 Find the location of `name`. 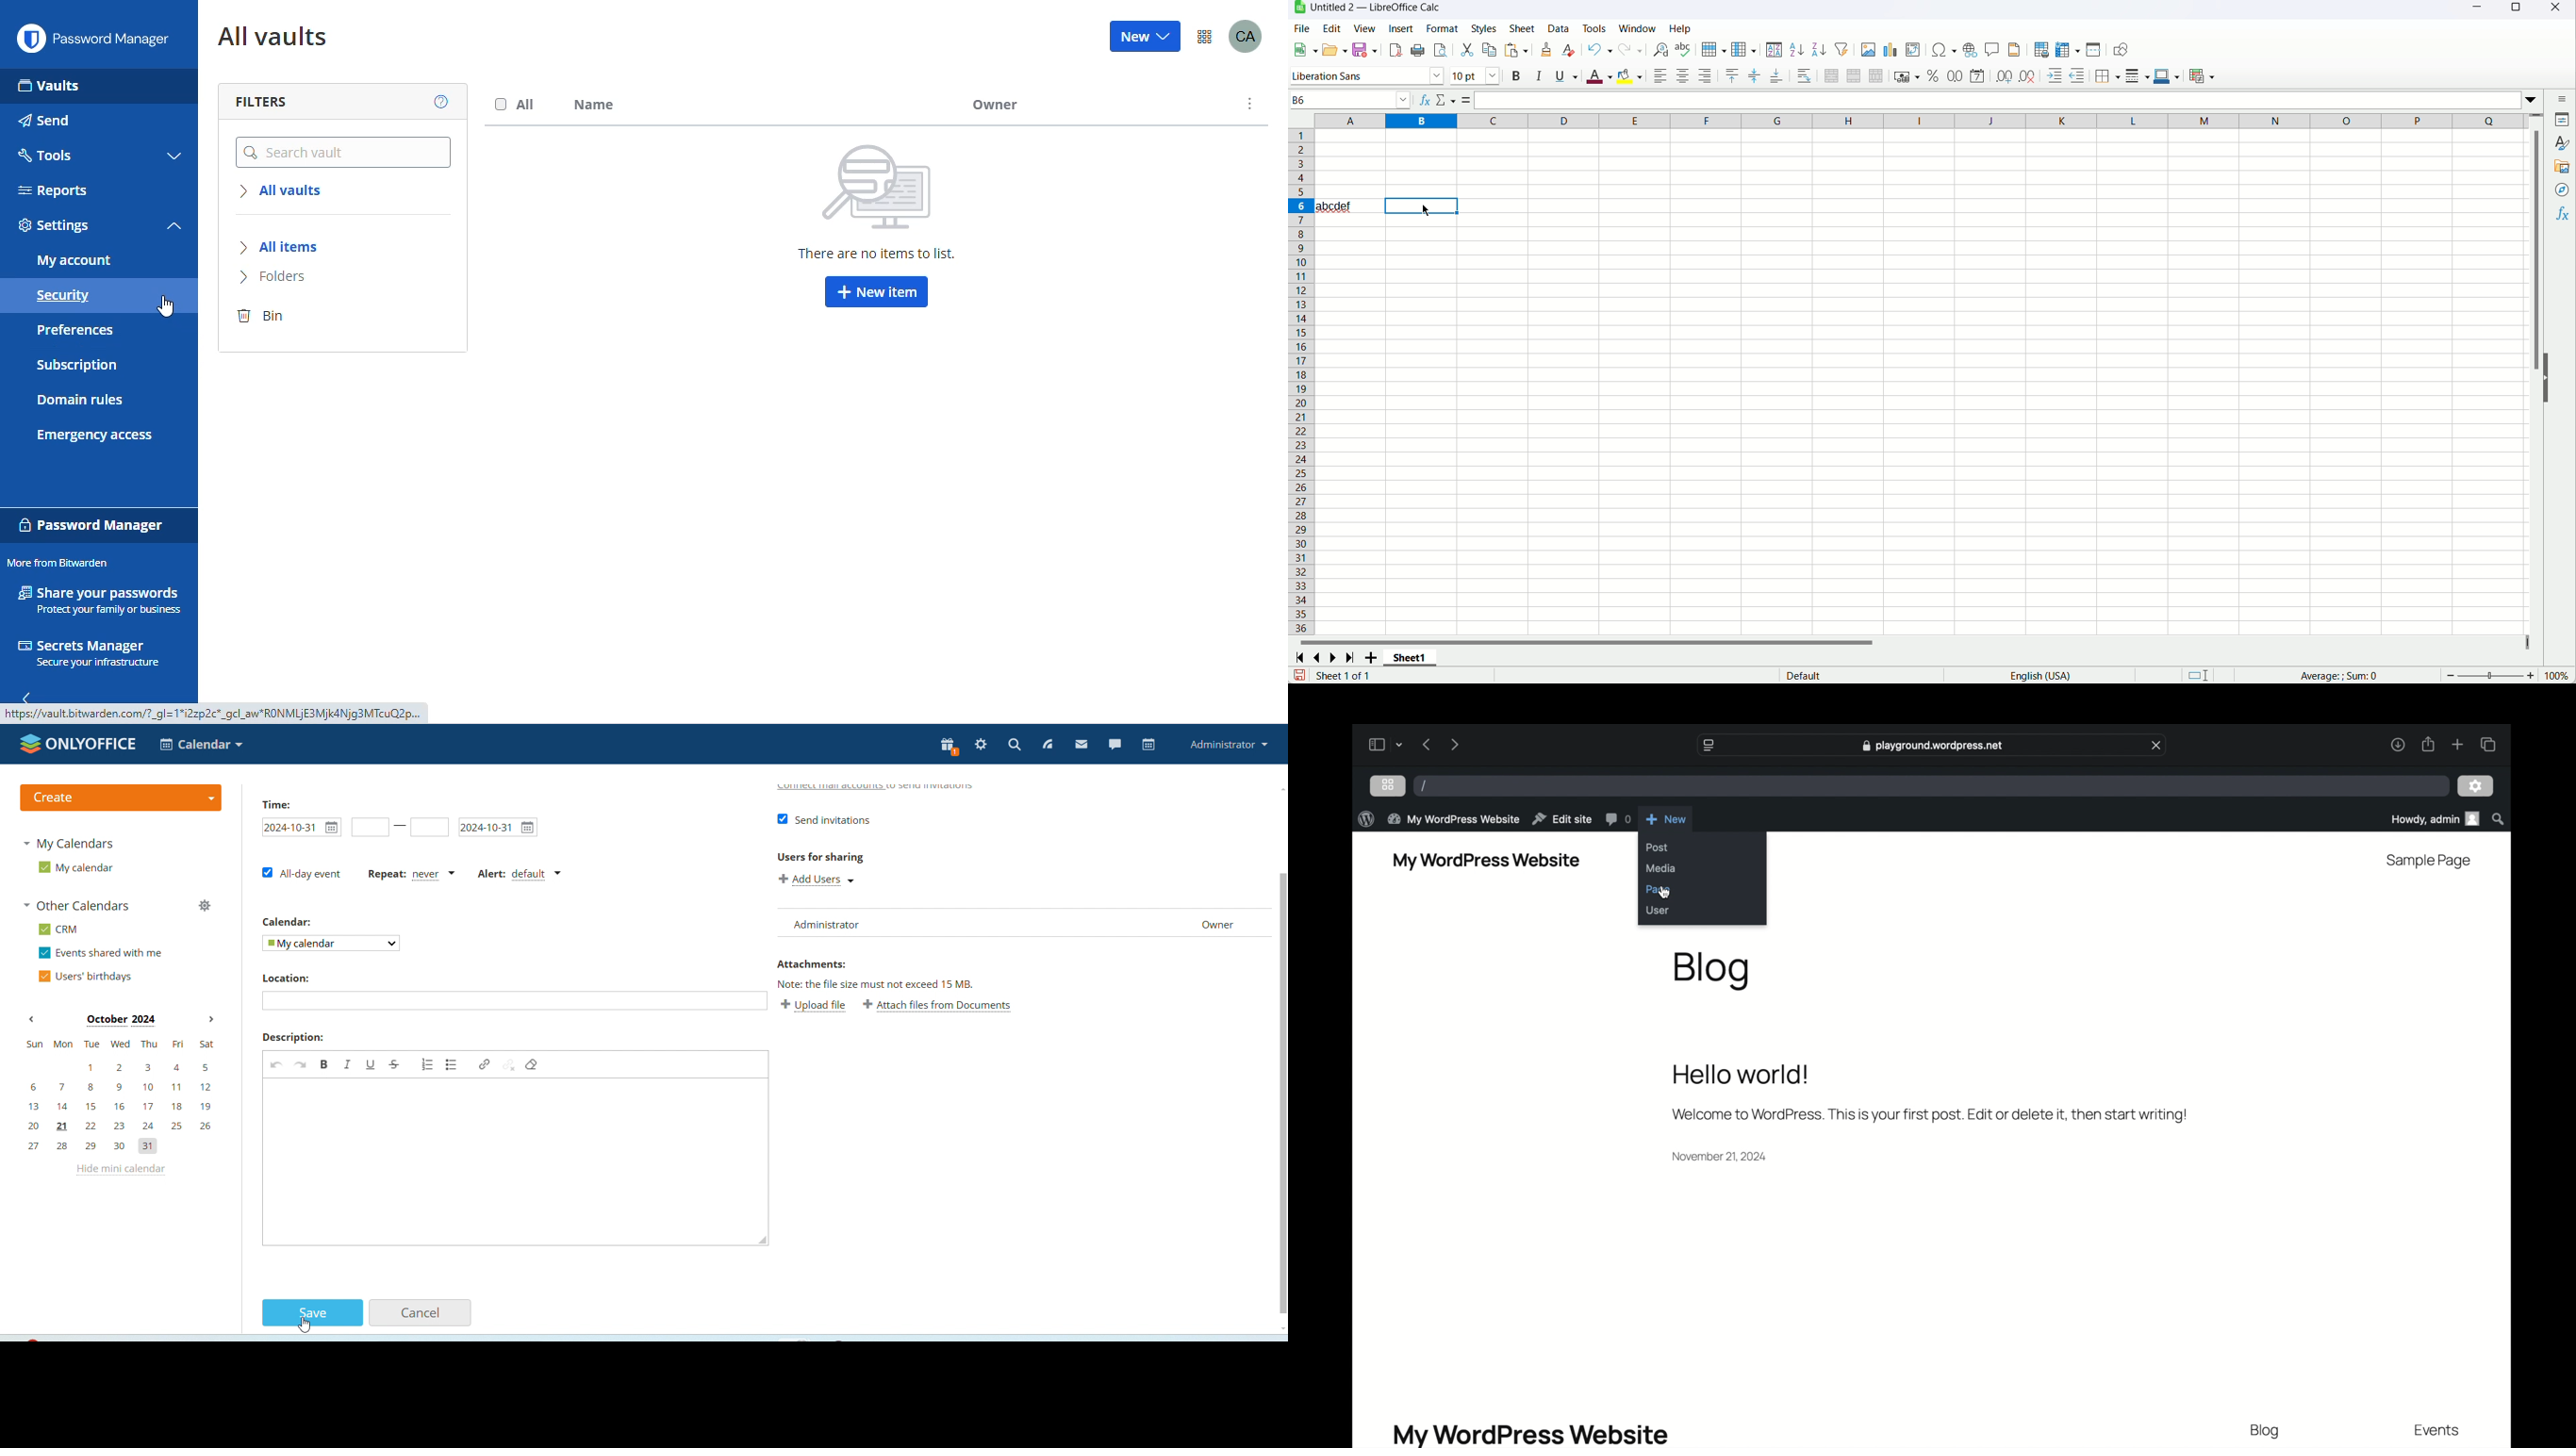

name is located at coordinates (593, 106).